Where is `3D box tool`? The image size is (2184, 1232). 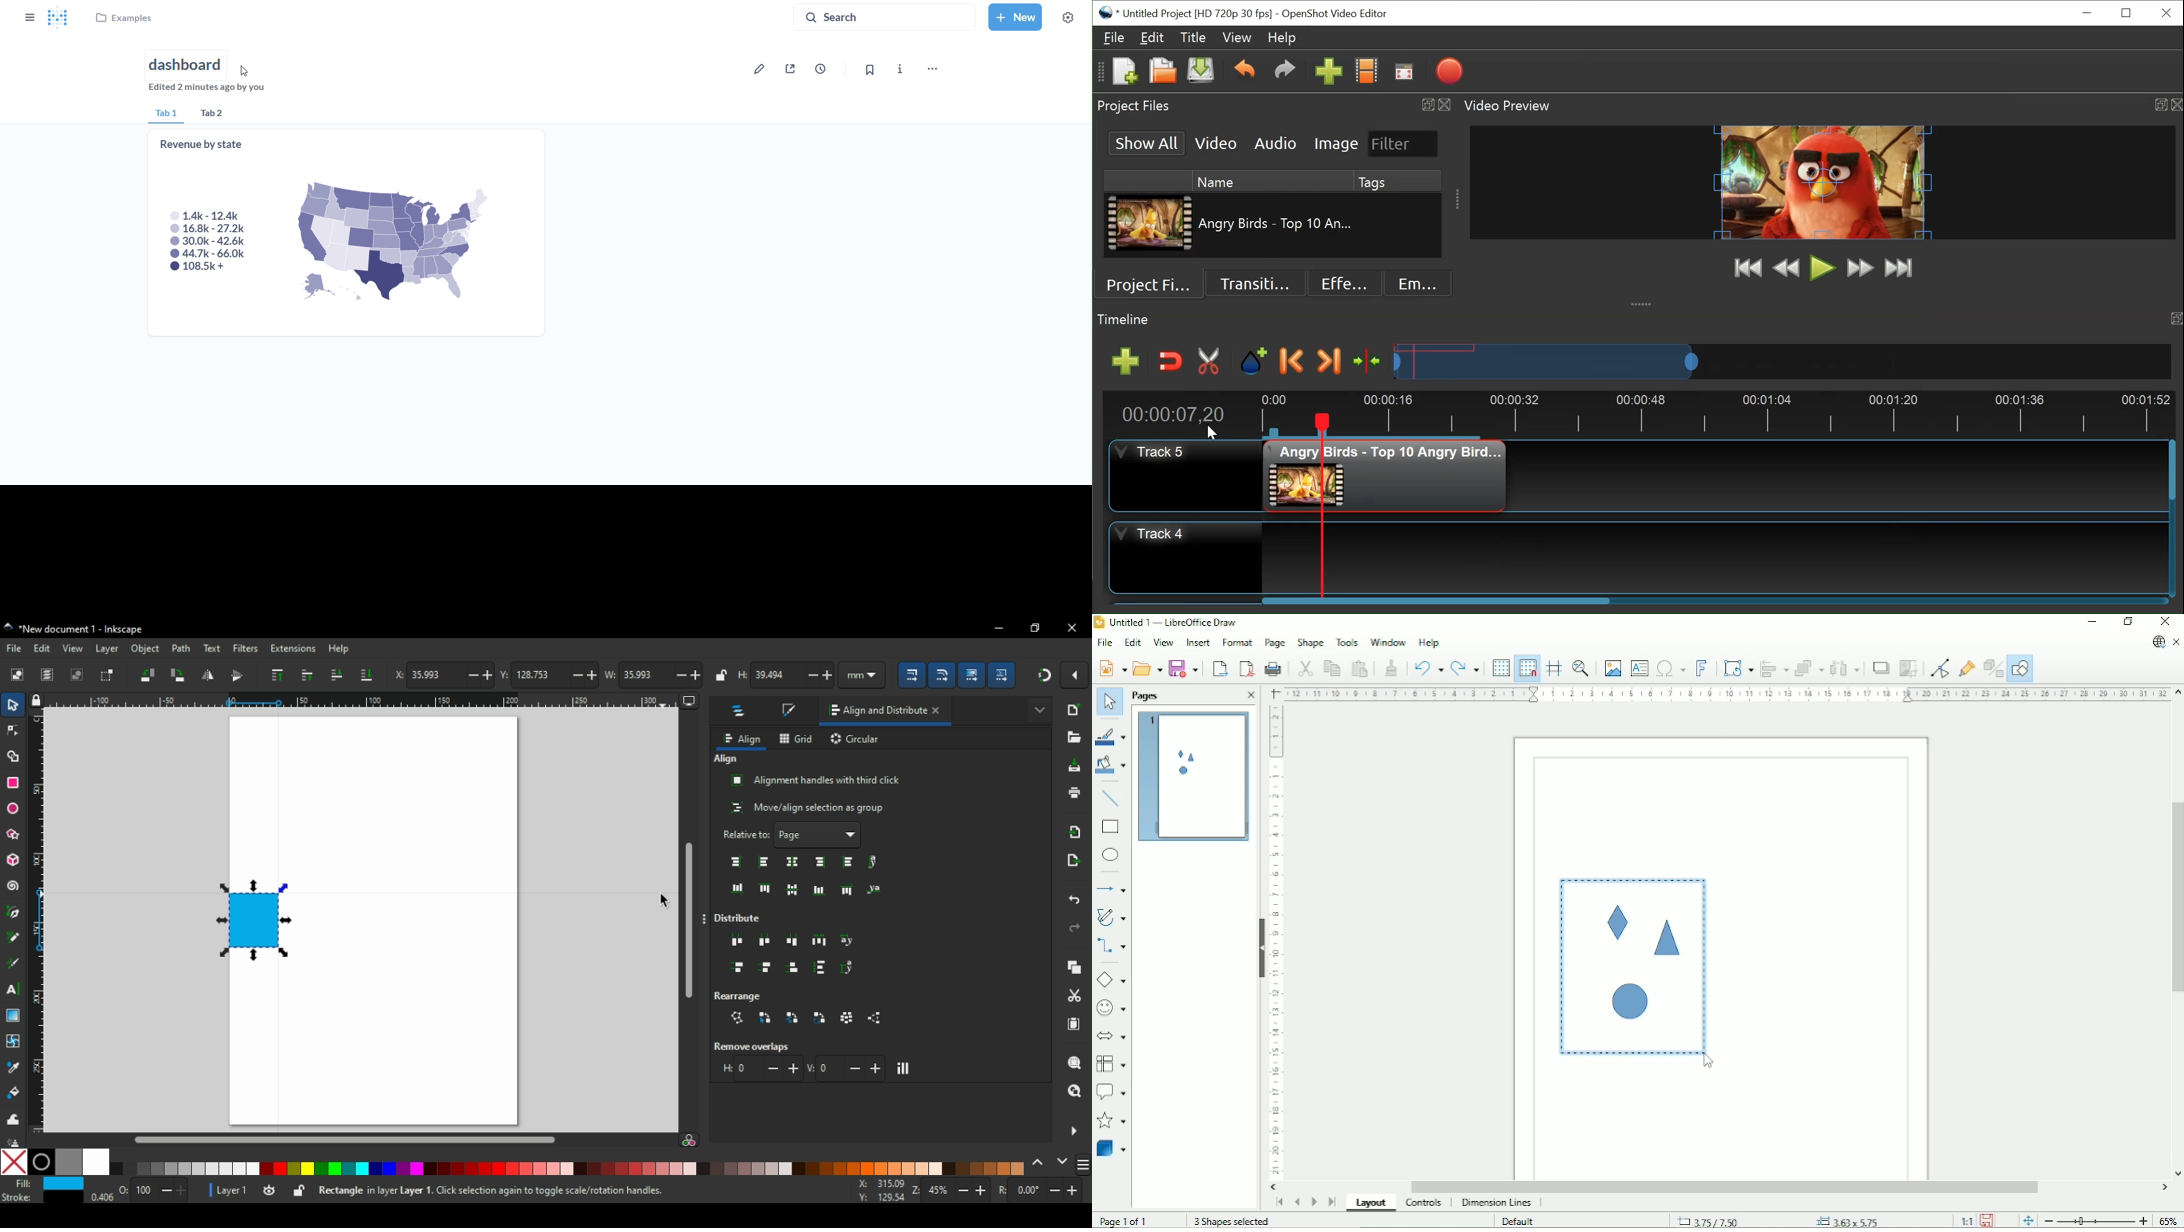 3D box tool is located at coordinates (12, 861).